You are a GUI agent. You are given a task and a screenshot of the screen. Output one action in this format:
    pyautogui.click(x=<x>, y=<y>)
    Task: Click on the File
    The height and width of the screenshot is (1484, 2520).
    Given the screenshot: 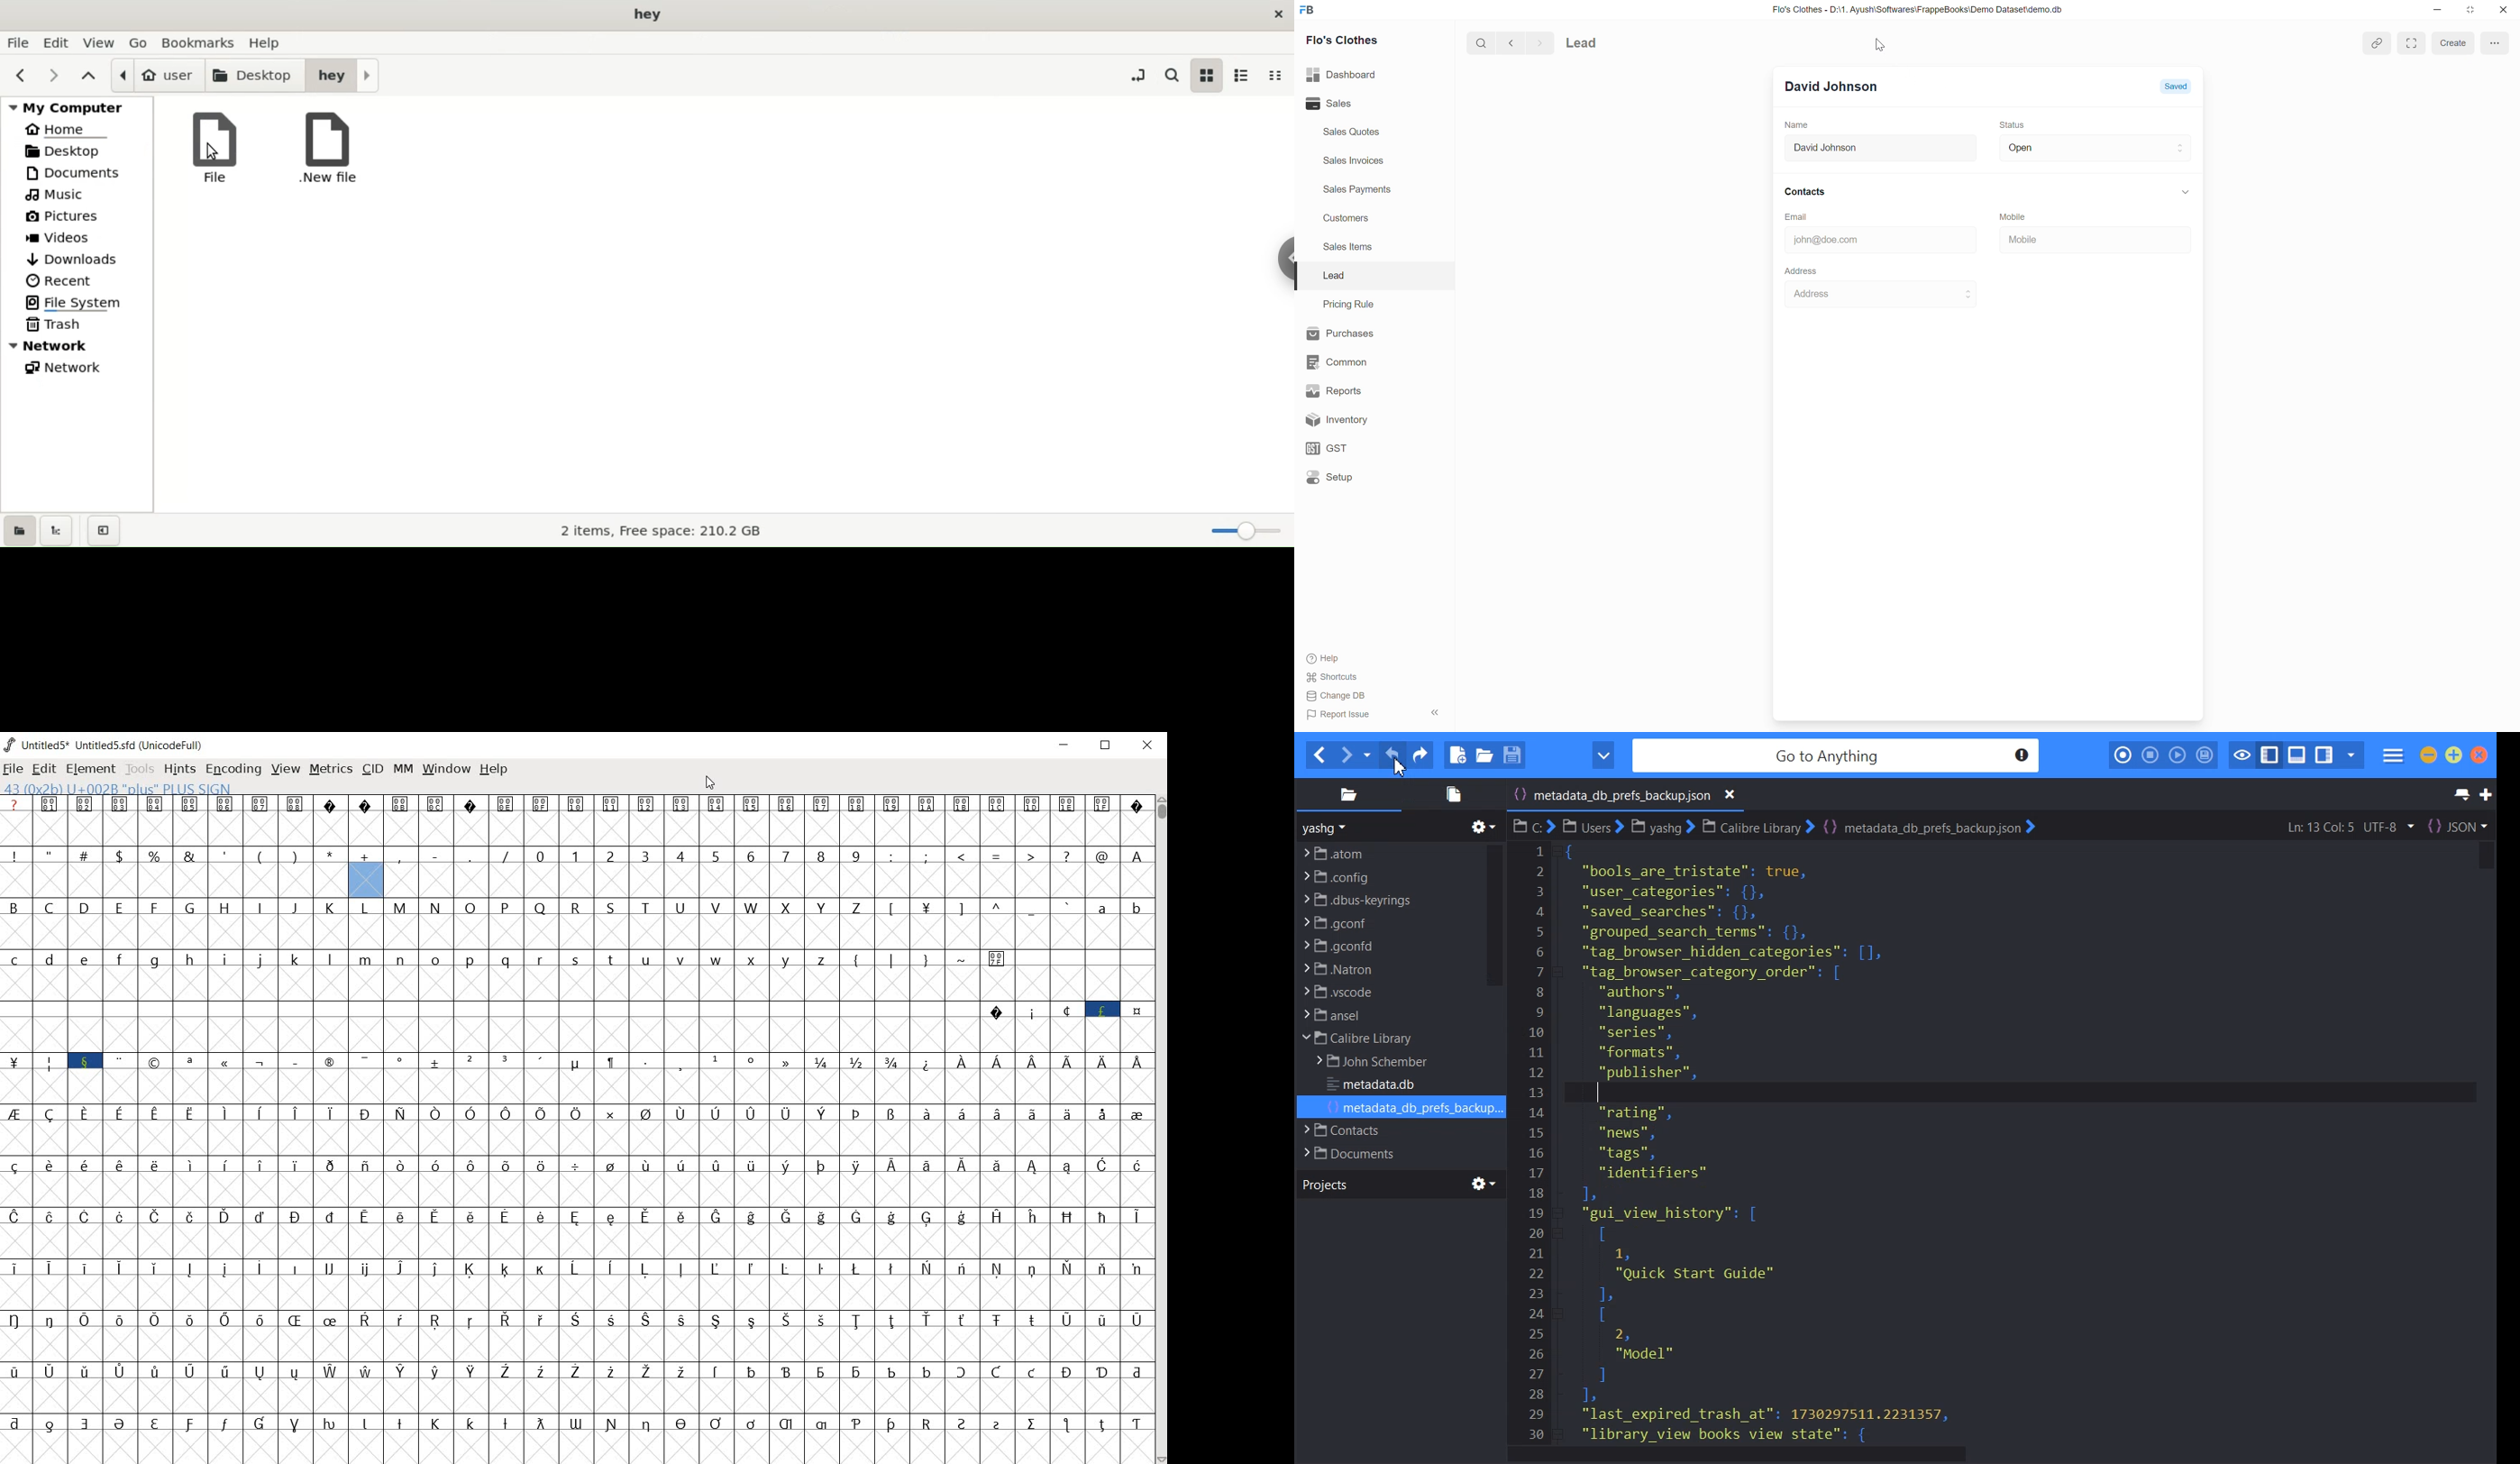 What is the action you would take?
    pyautogui.click(x=1387, y=946)
    